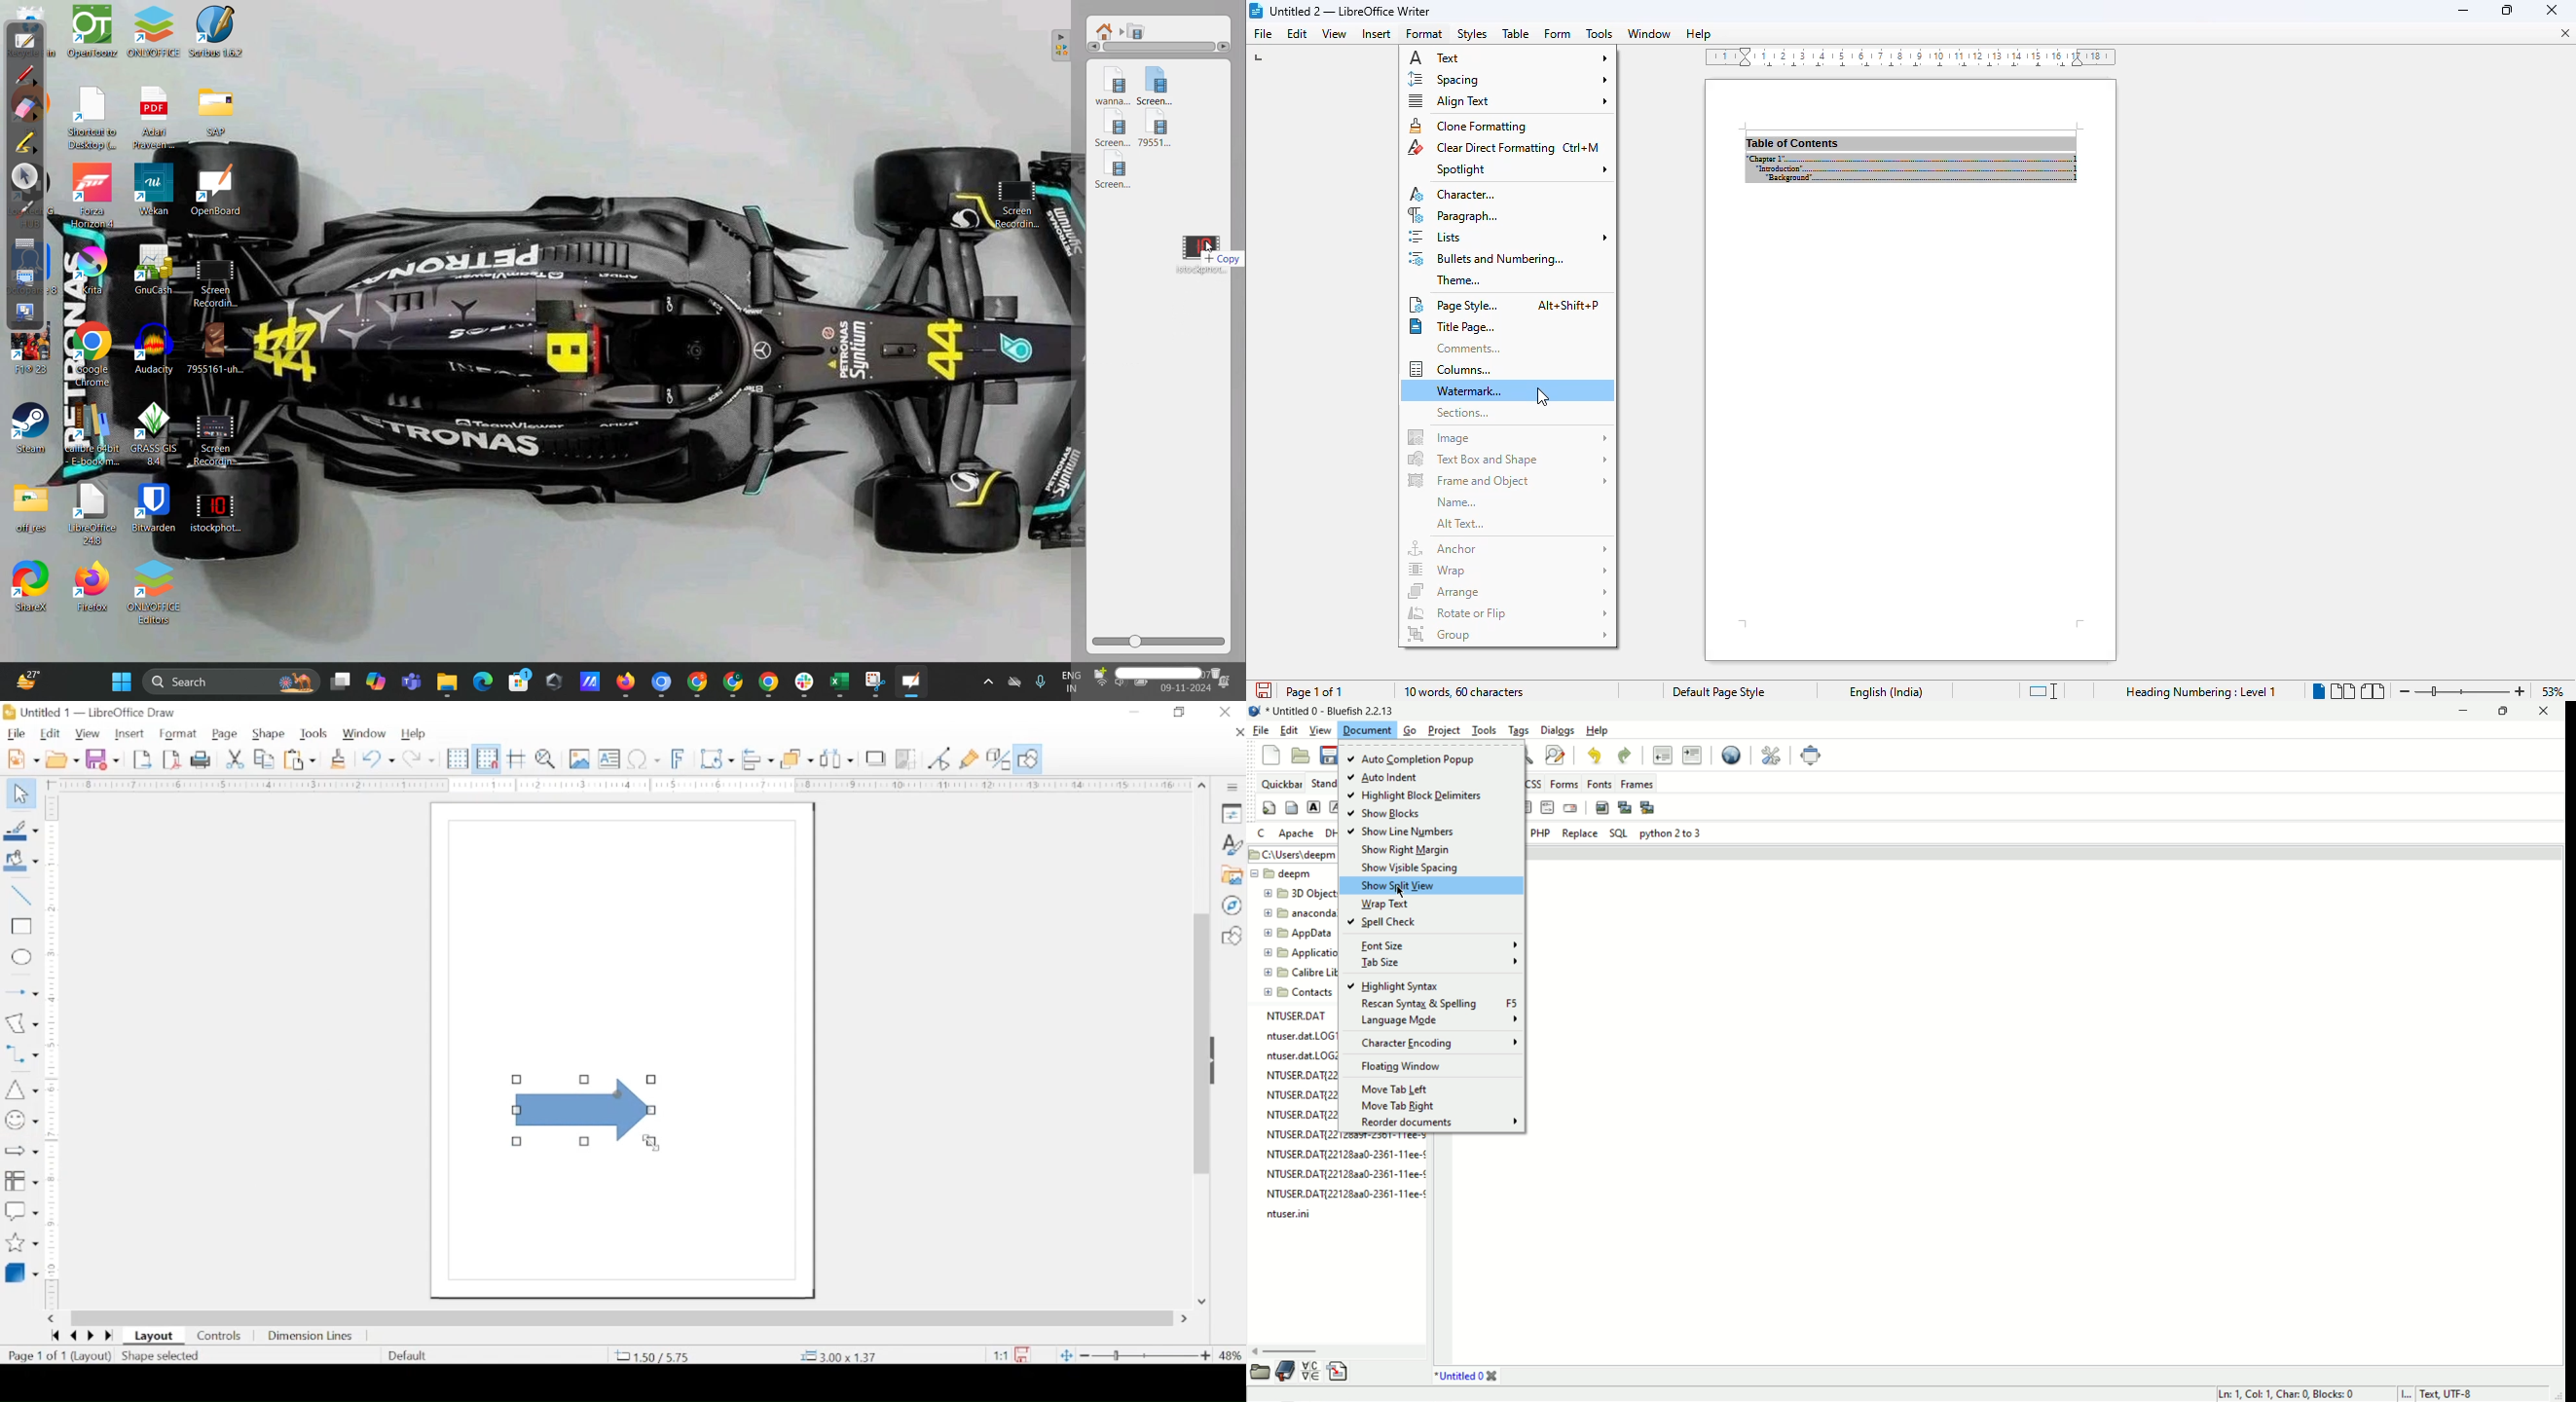 The width and height of the screenshot is (2576, 1428). What do you see at coordinates (1112, 132) in the screenshot?
I see `video 3` at bounding box center [1112, 132].